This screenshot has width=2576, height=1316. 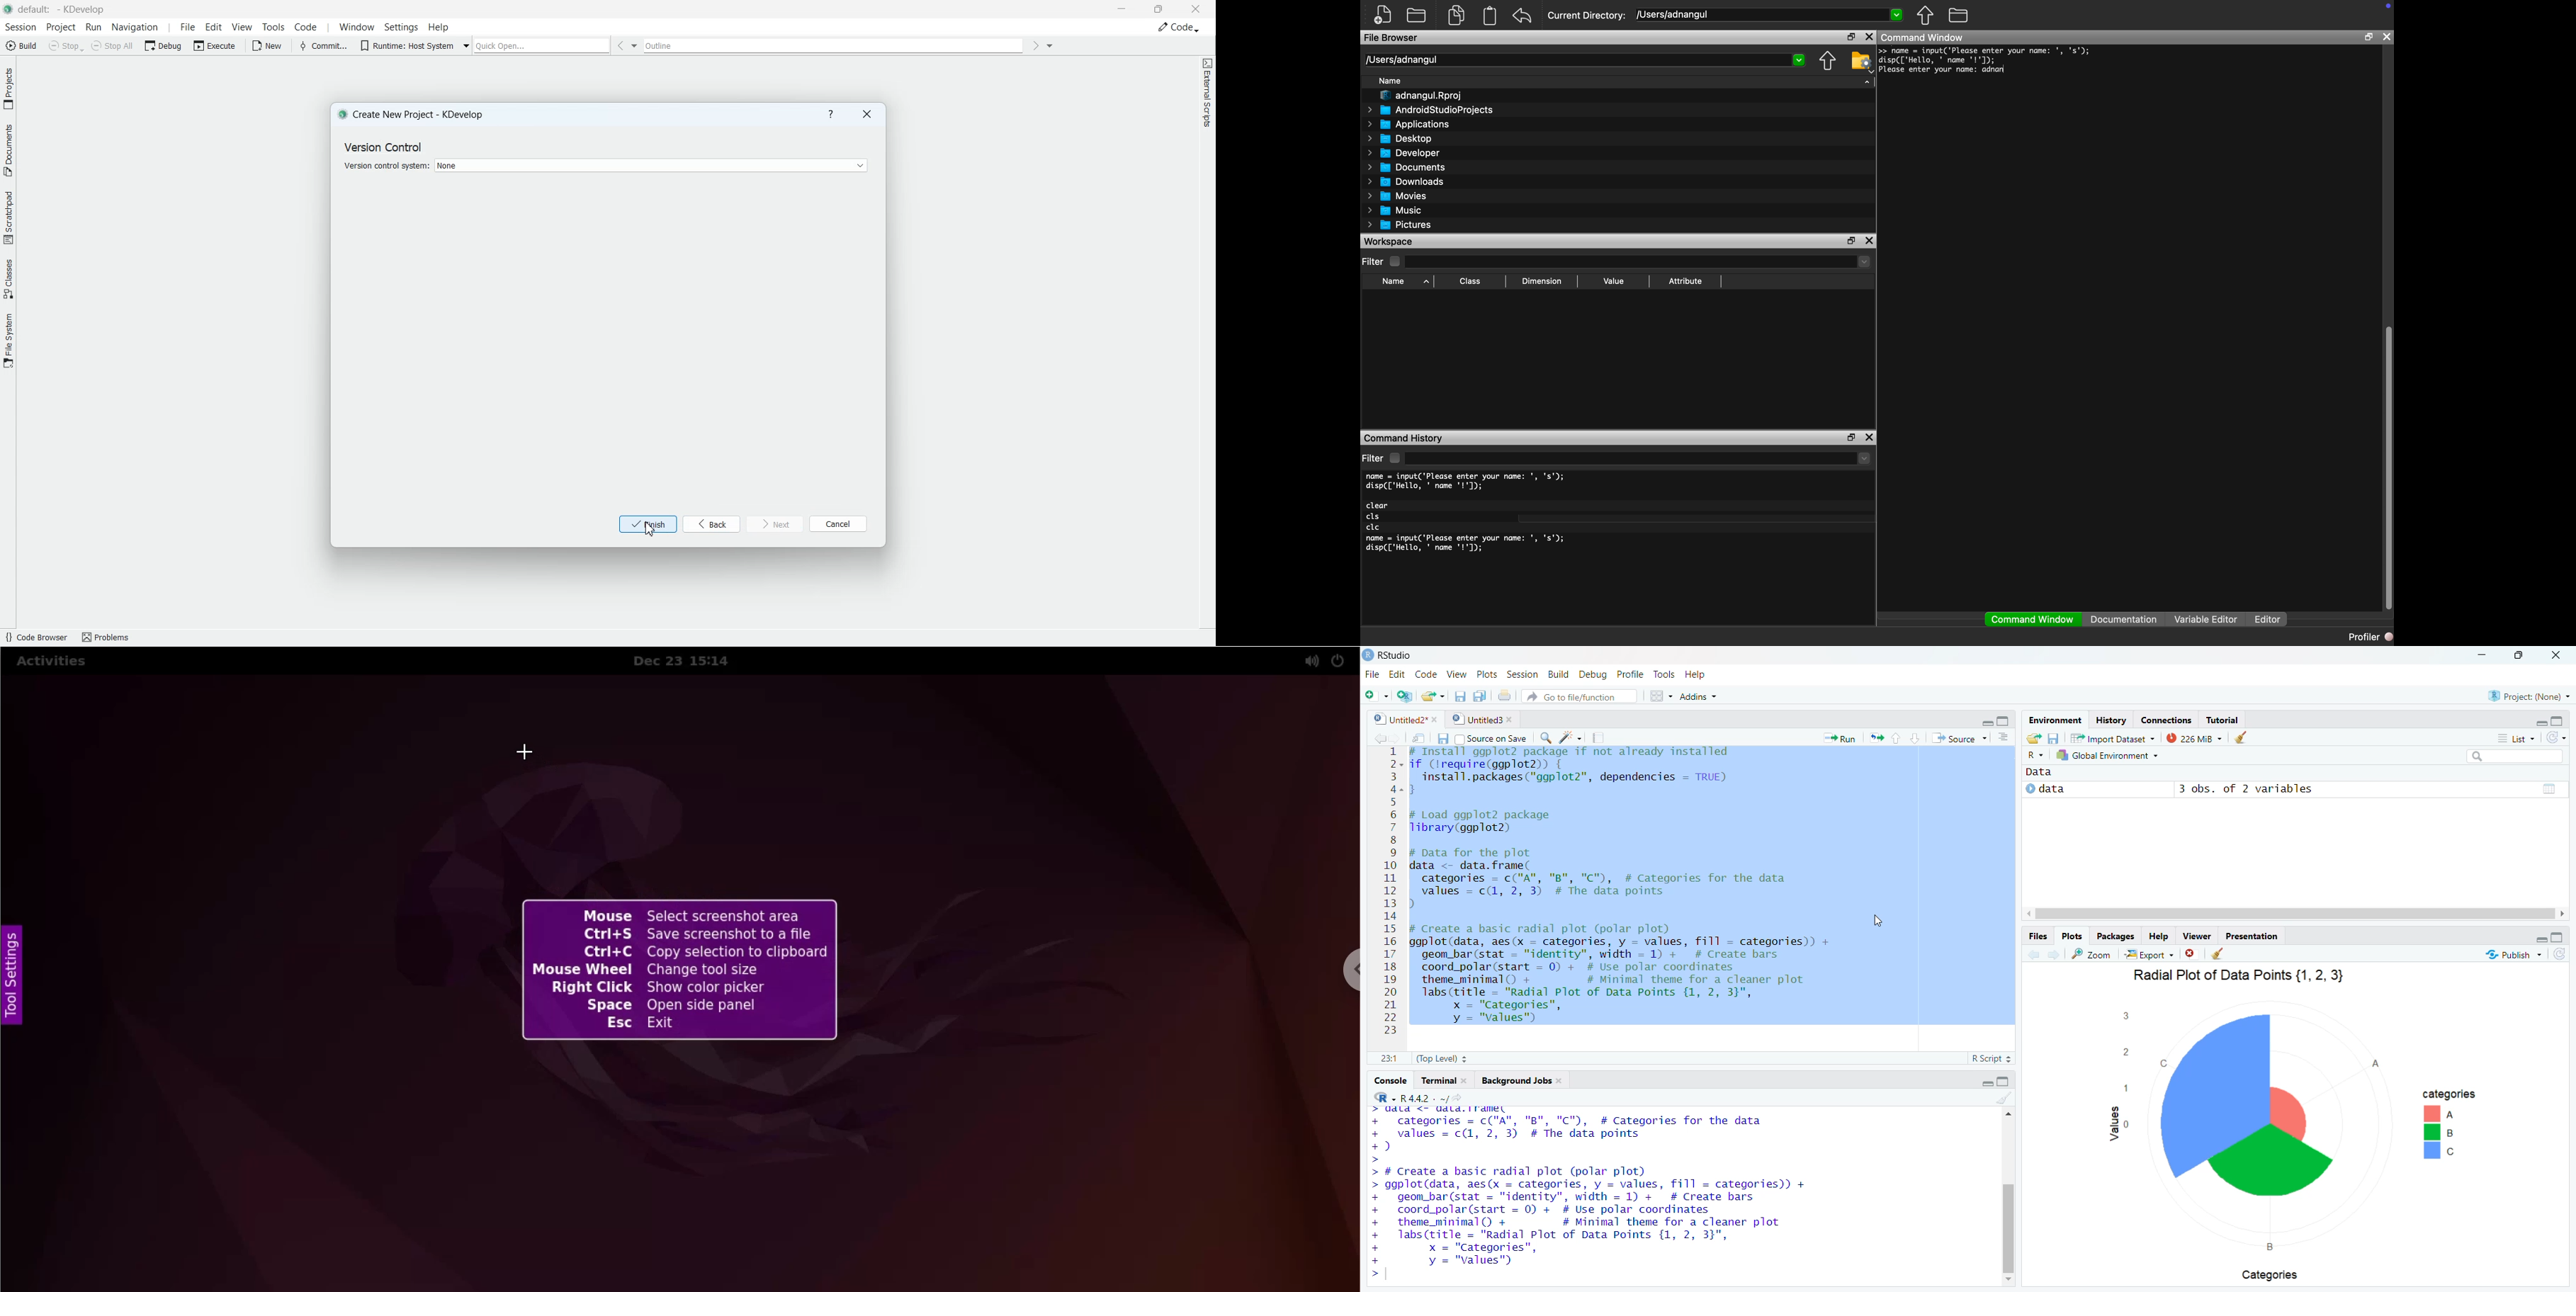 What do you see at coordinates (2485, 656) in the screenshot?
I see `Minimize` at bounding box center [2485, 656].